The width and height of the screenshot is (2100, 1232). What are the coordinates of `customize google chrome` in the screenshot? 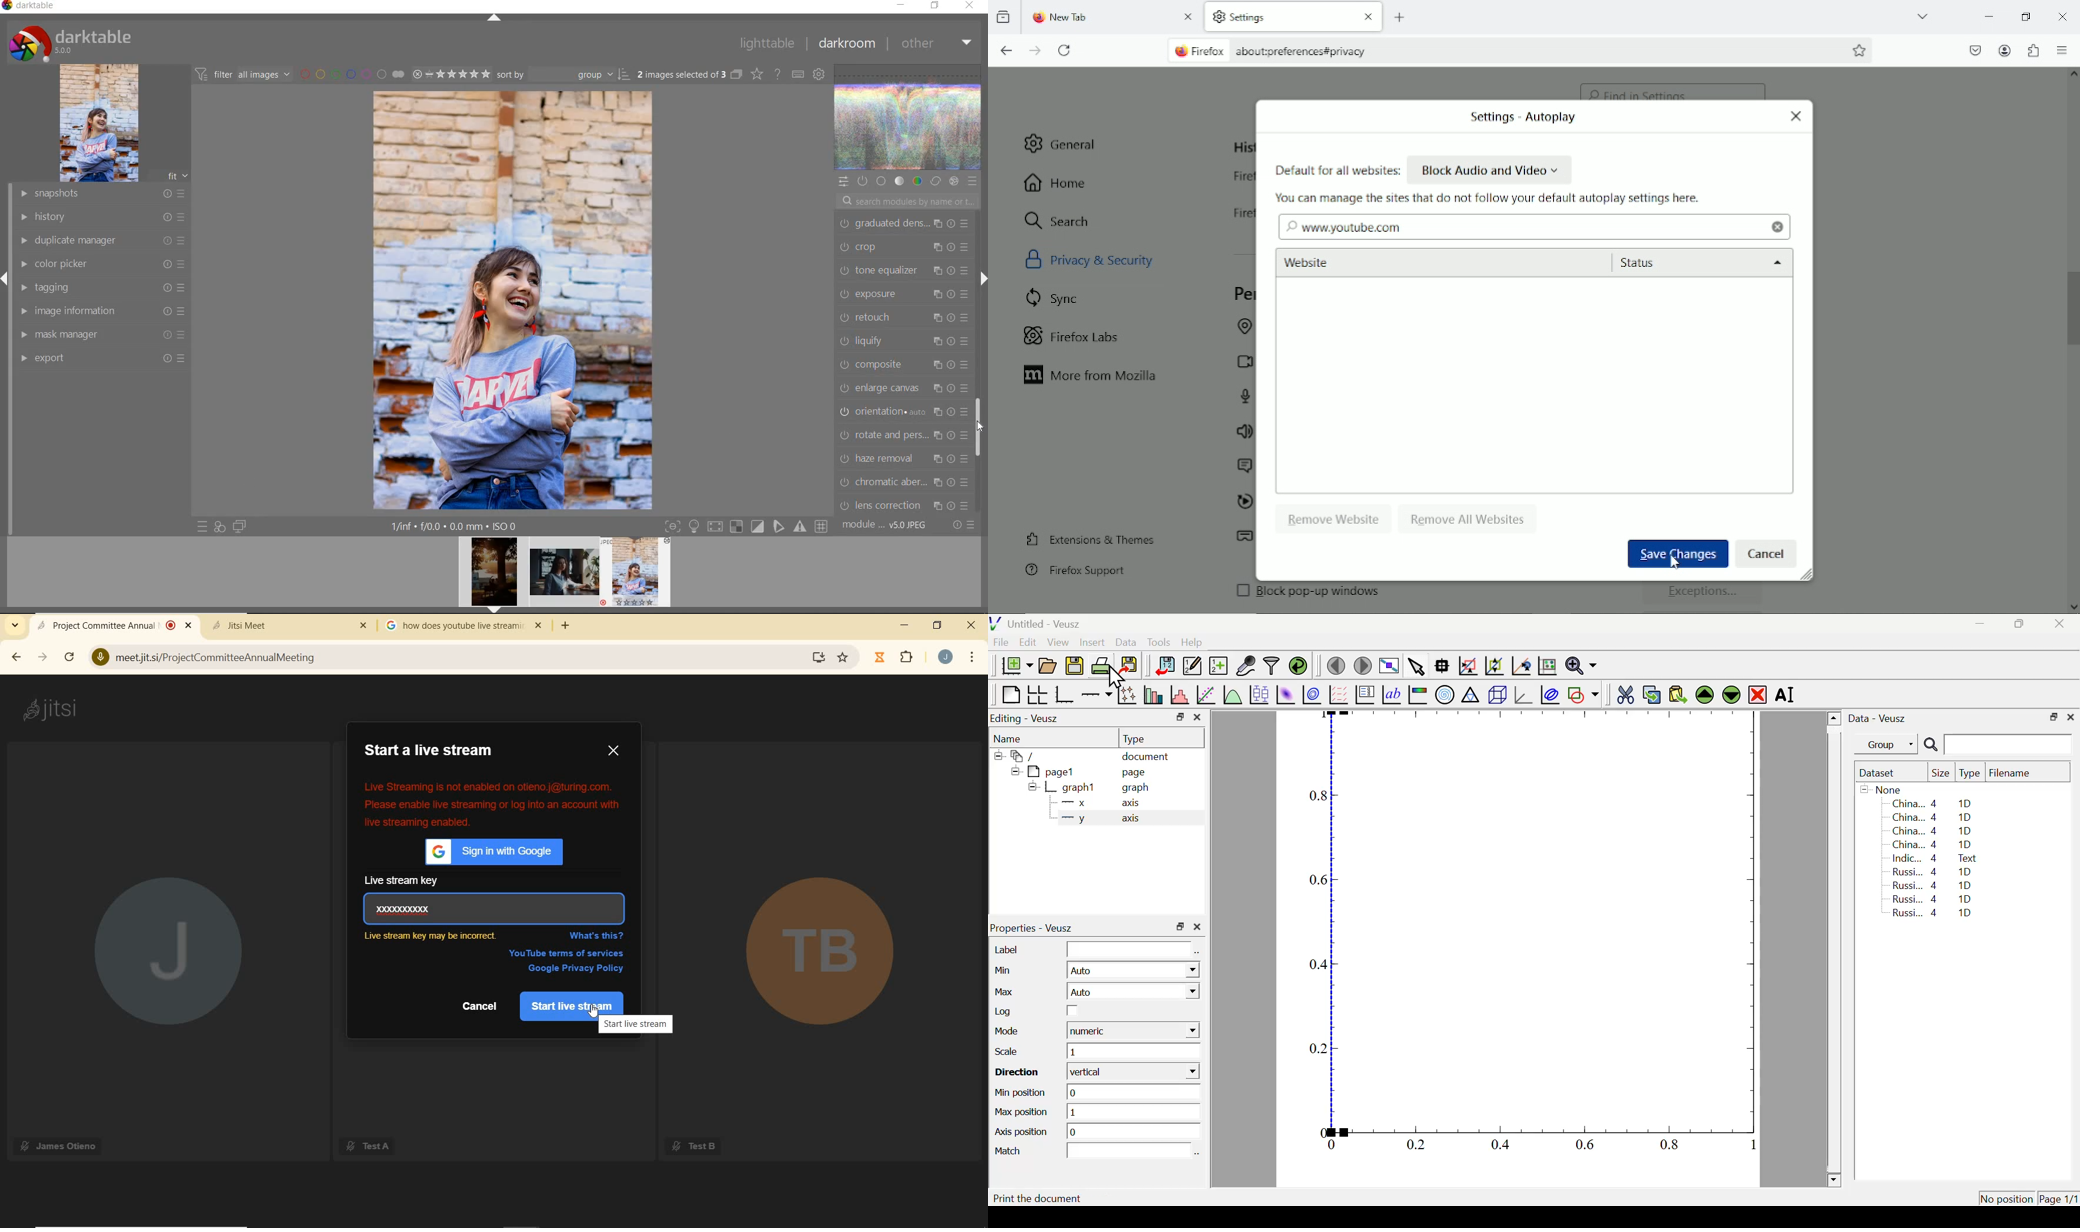 It's located at (975, 657).